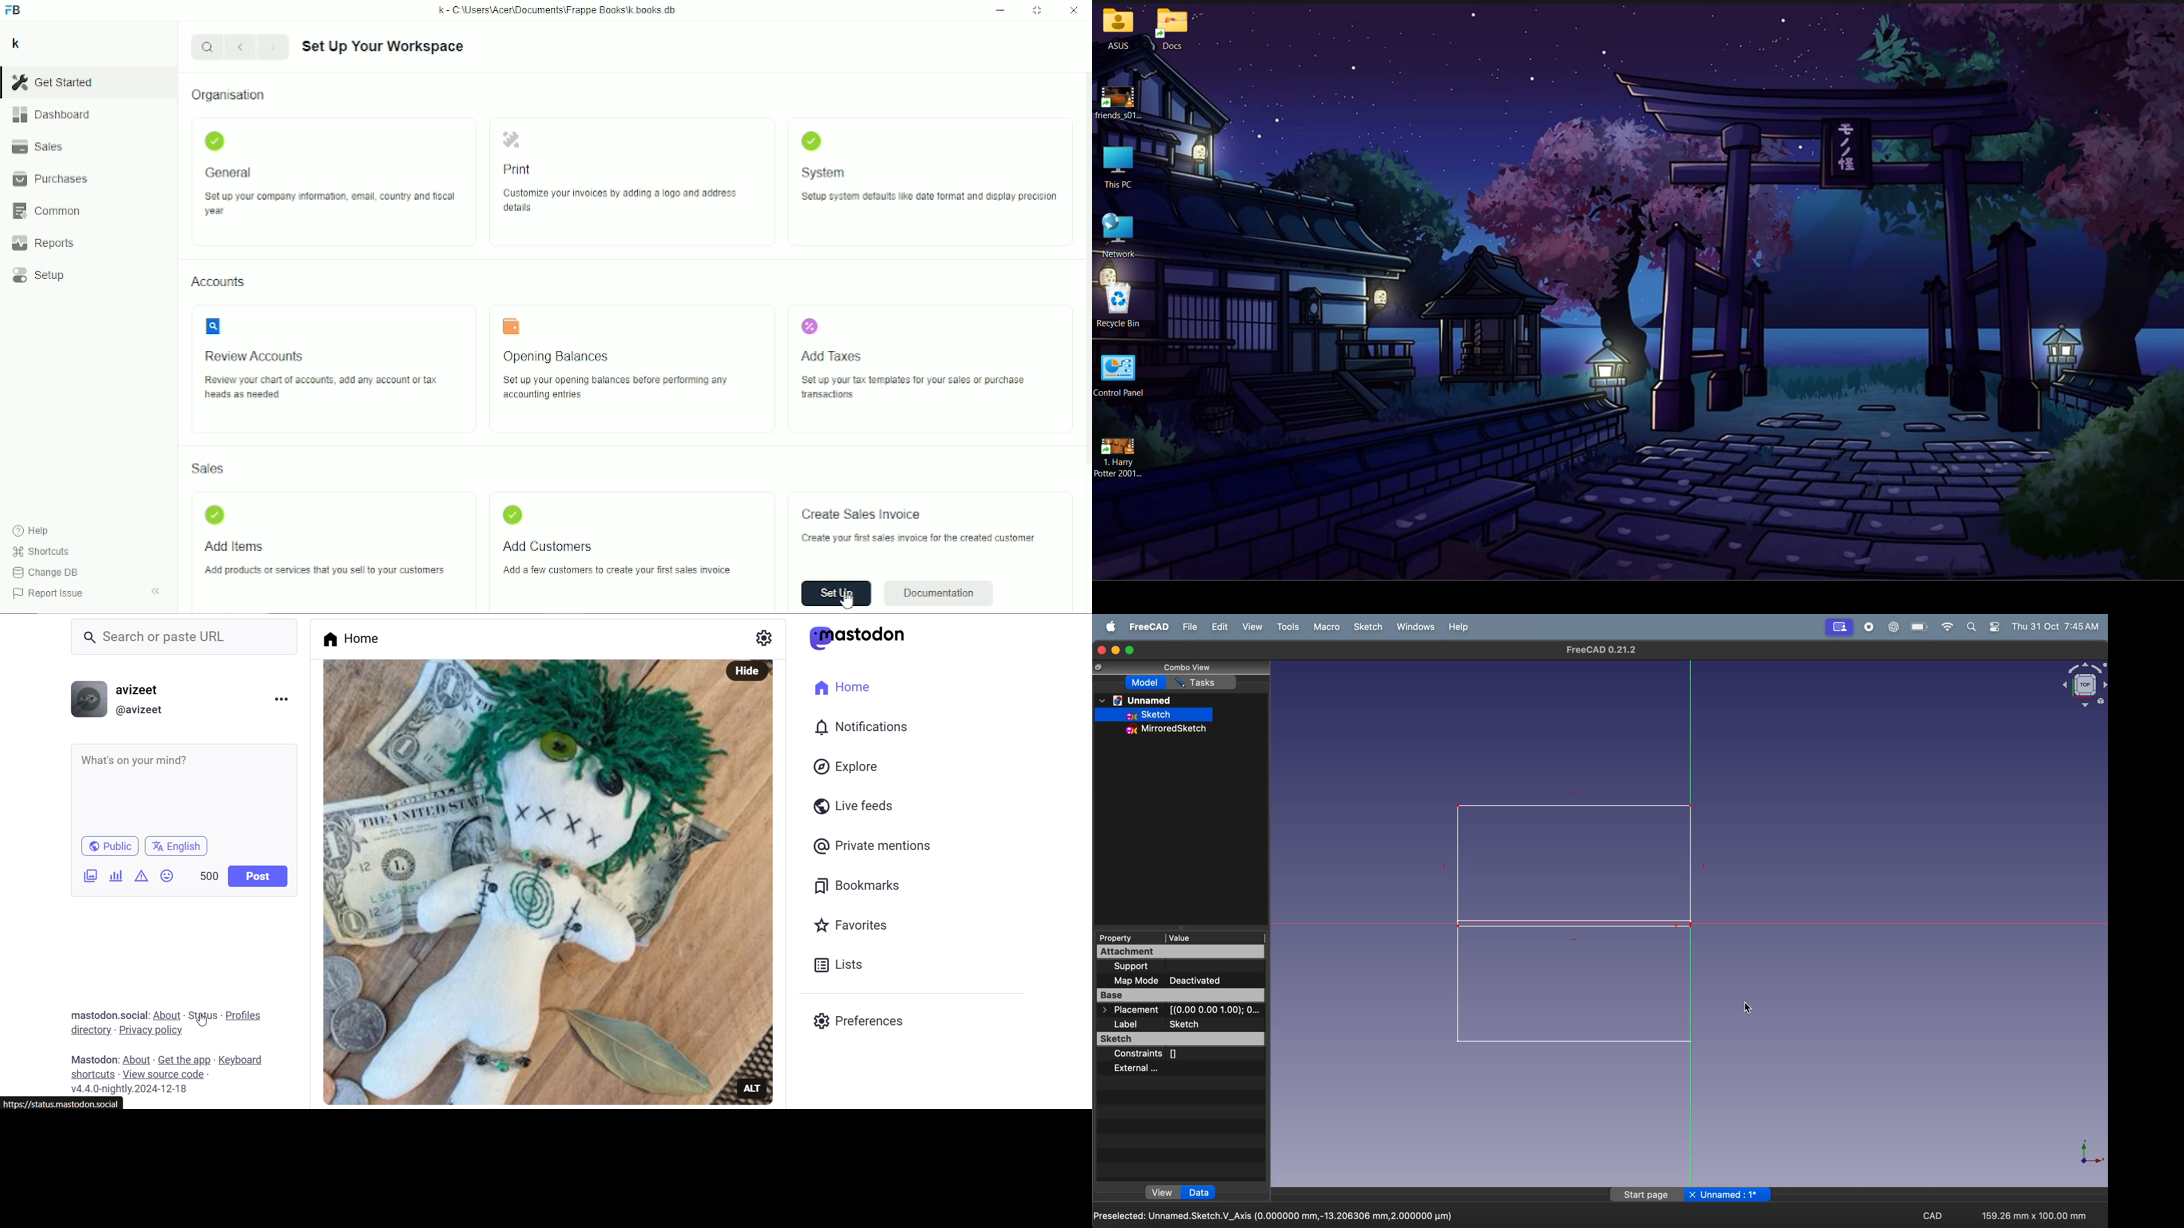 This screenshot has width=2184, height=1232. I want to click on Minimize, so click(1000, 11).